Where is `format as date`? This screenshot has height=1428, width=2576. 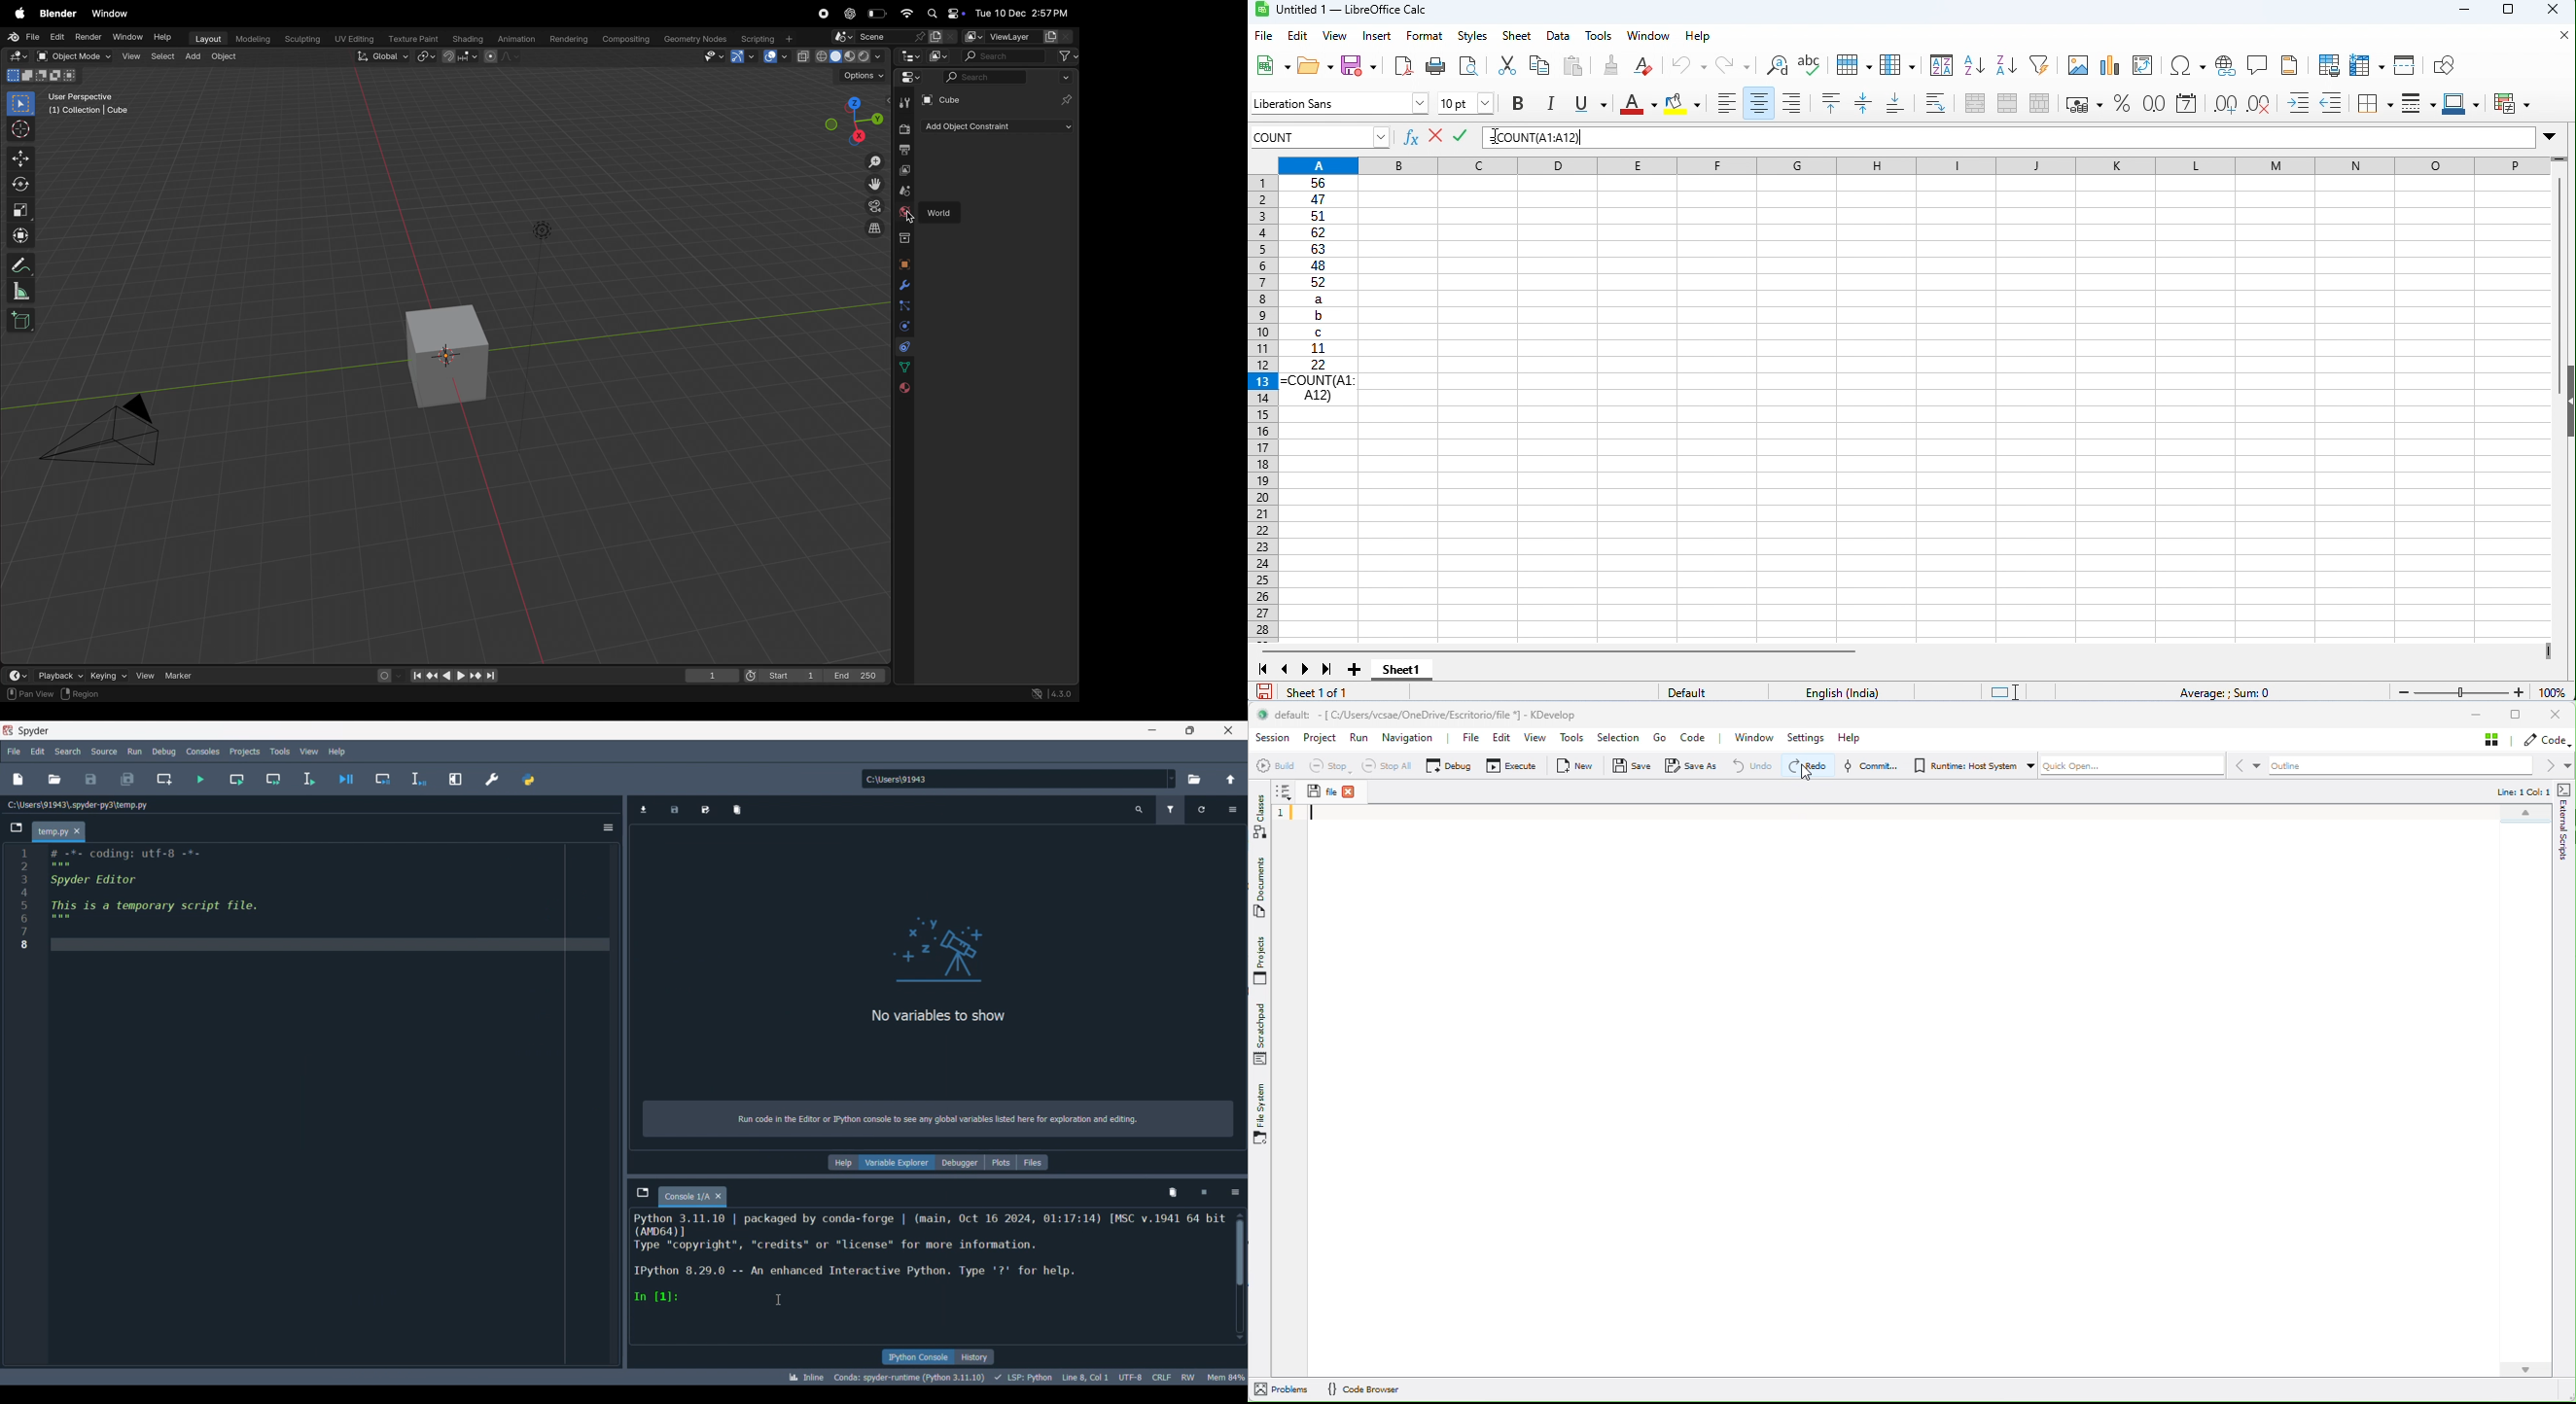
format as date is located at coordinates (2187, 103).